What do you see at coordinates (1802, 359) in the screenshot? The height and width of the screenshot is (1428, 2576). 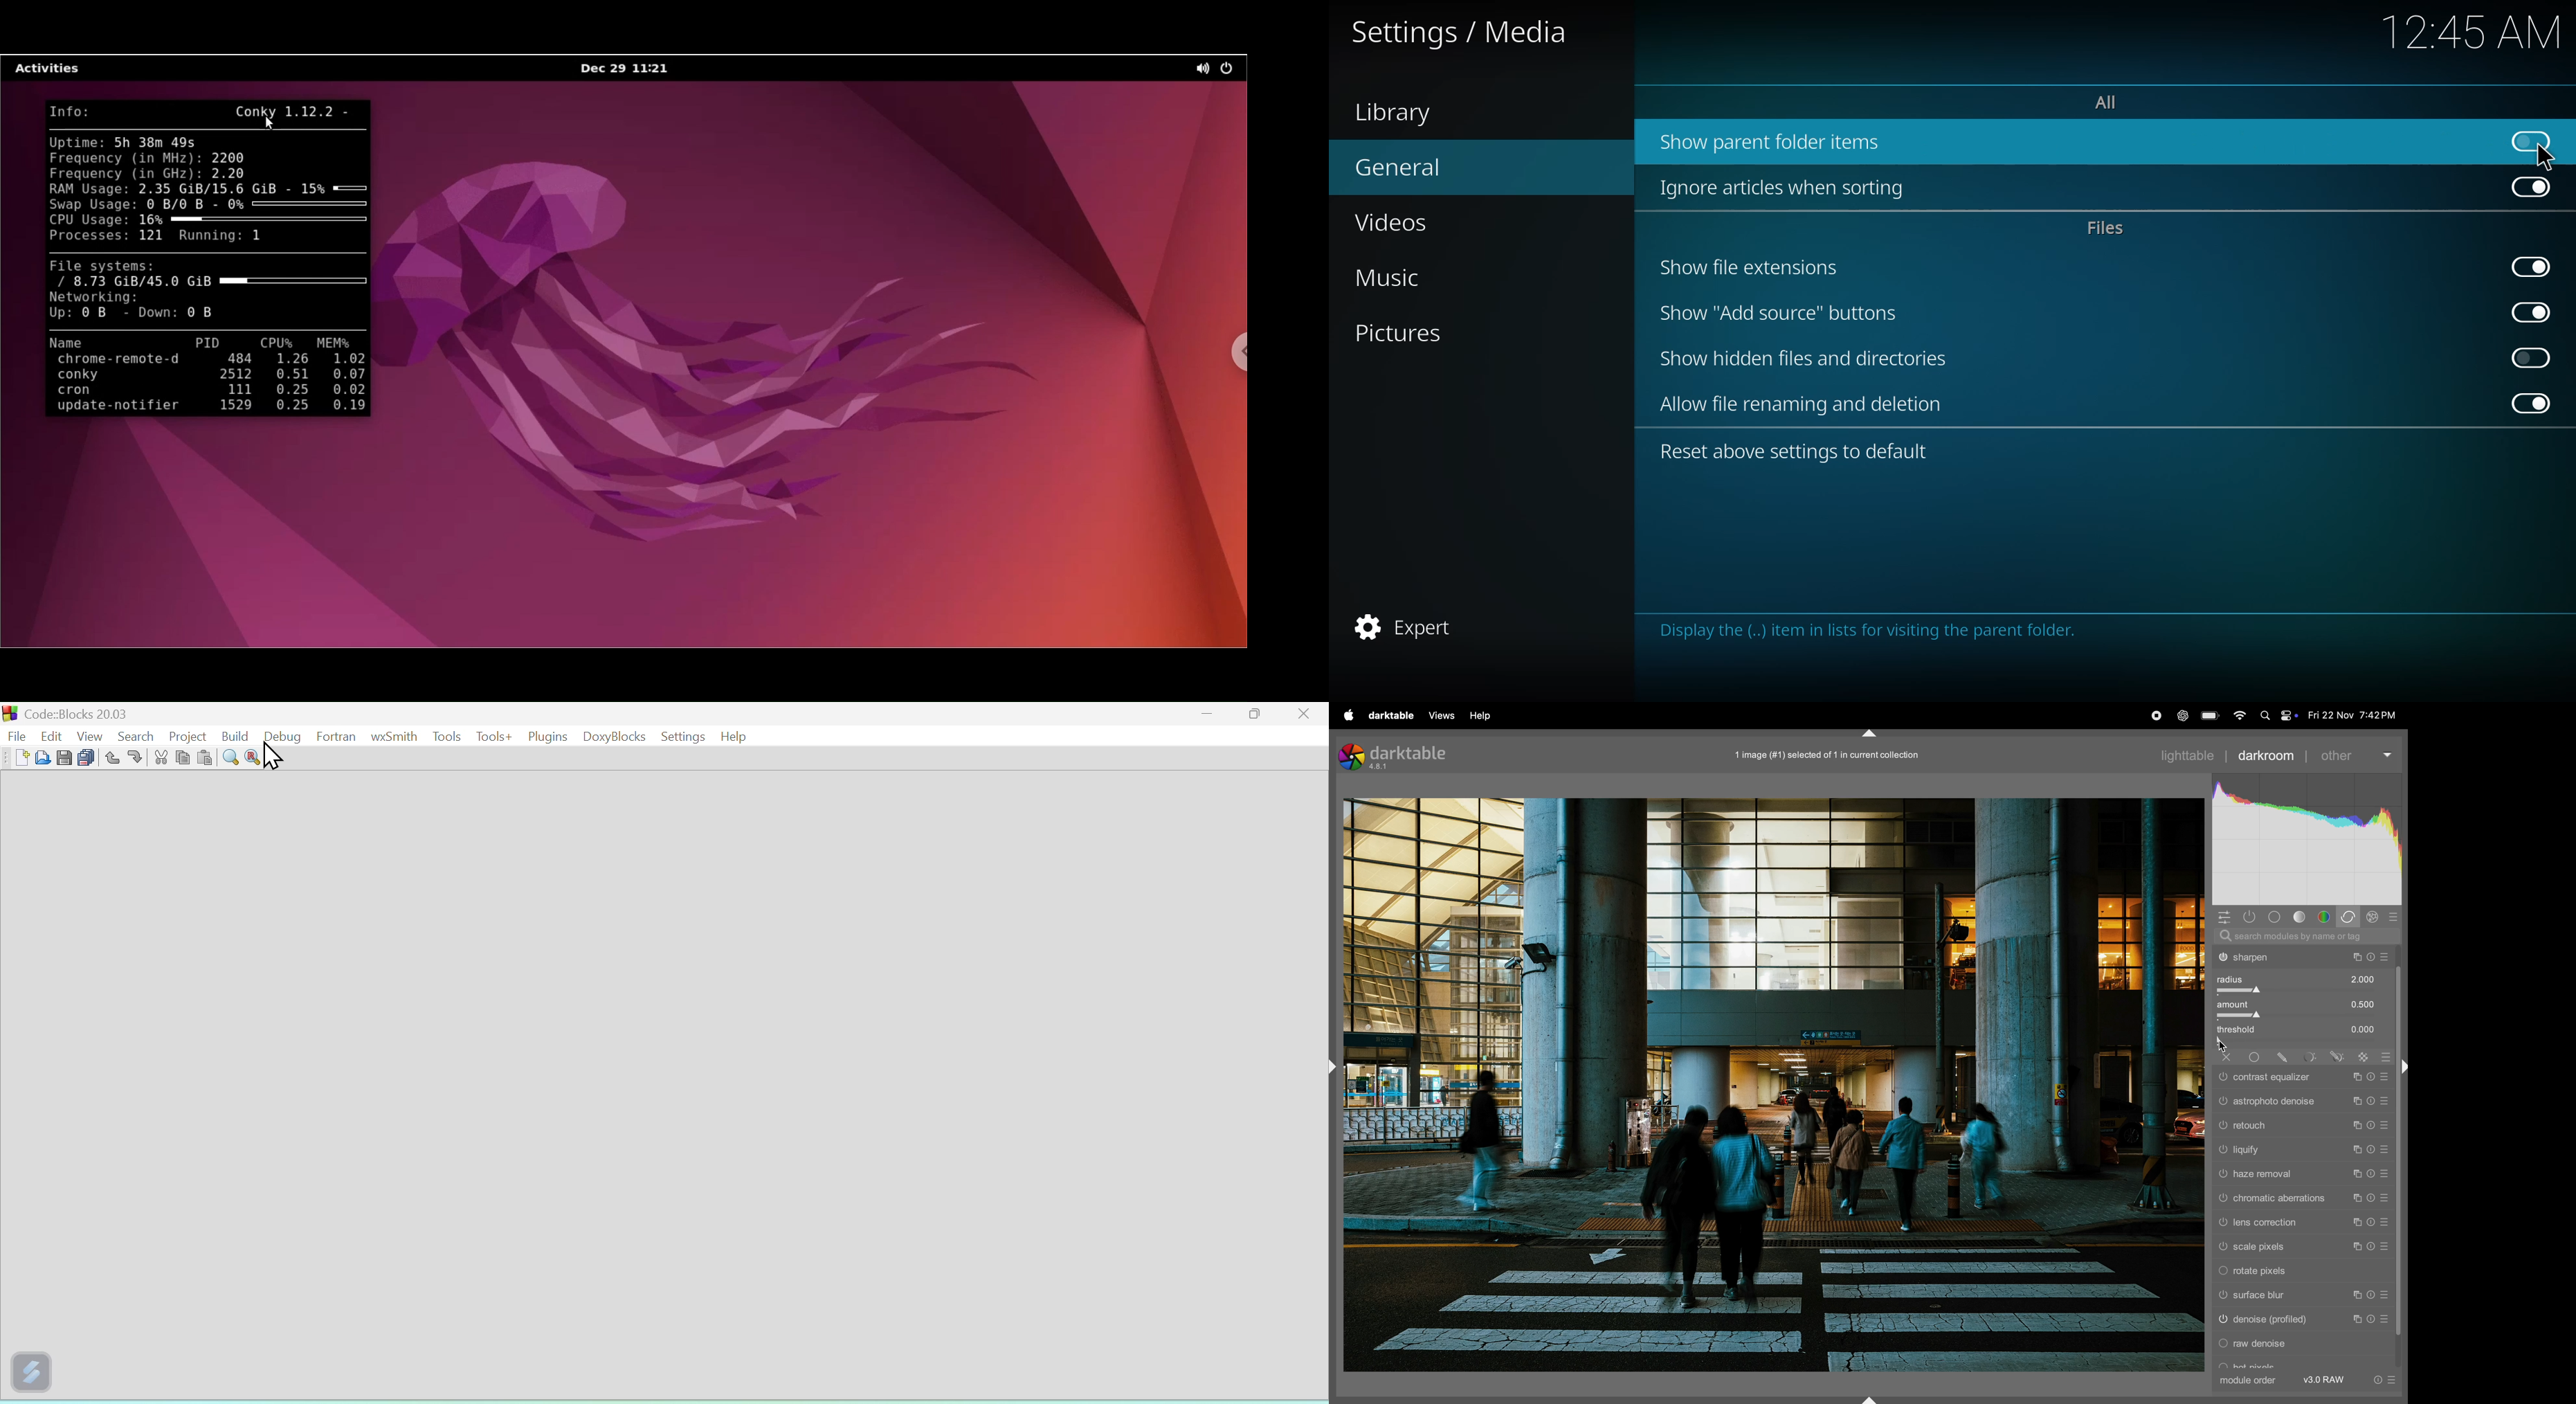 I see `show hidden files and directories` at bounding box center [1802, 359].